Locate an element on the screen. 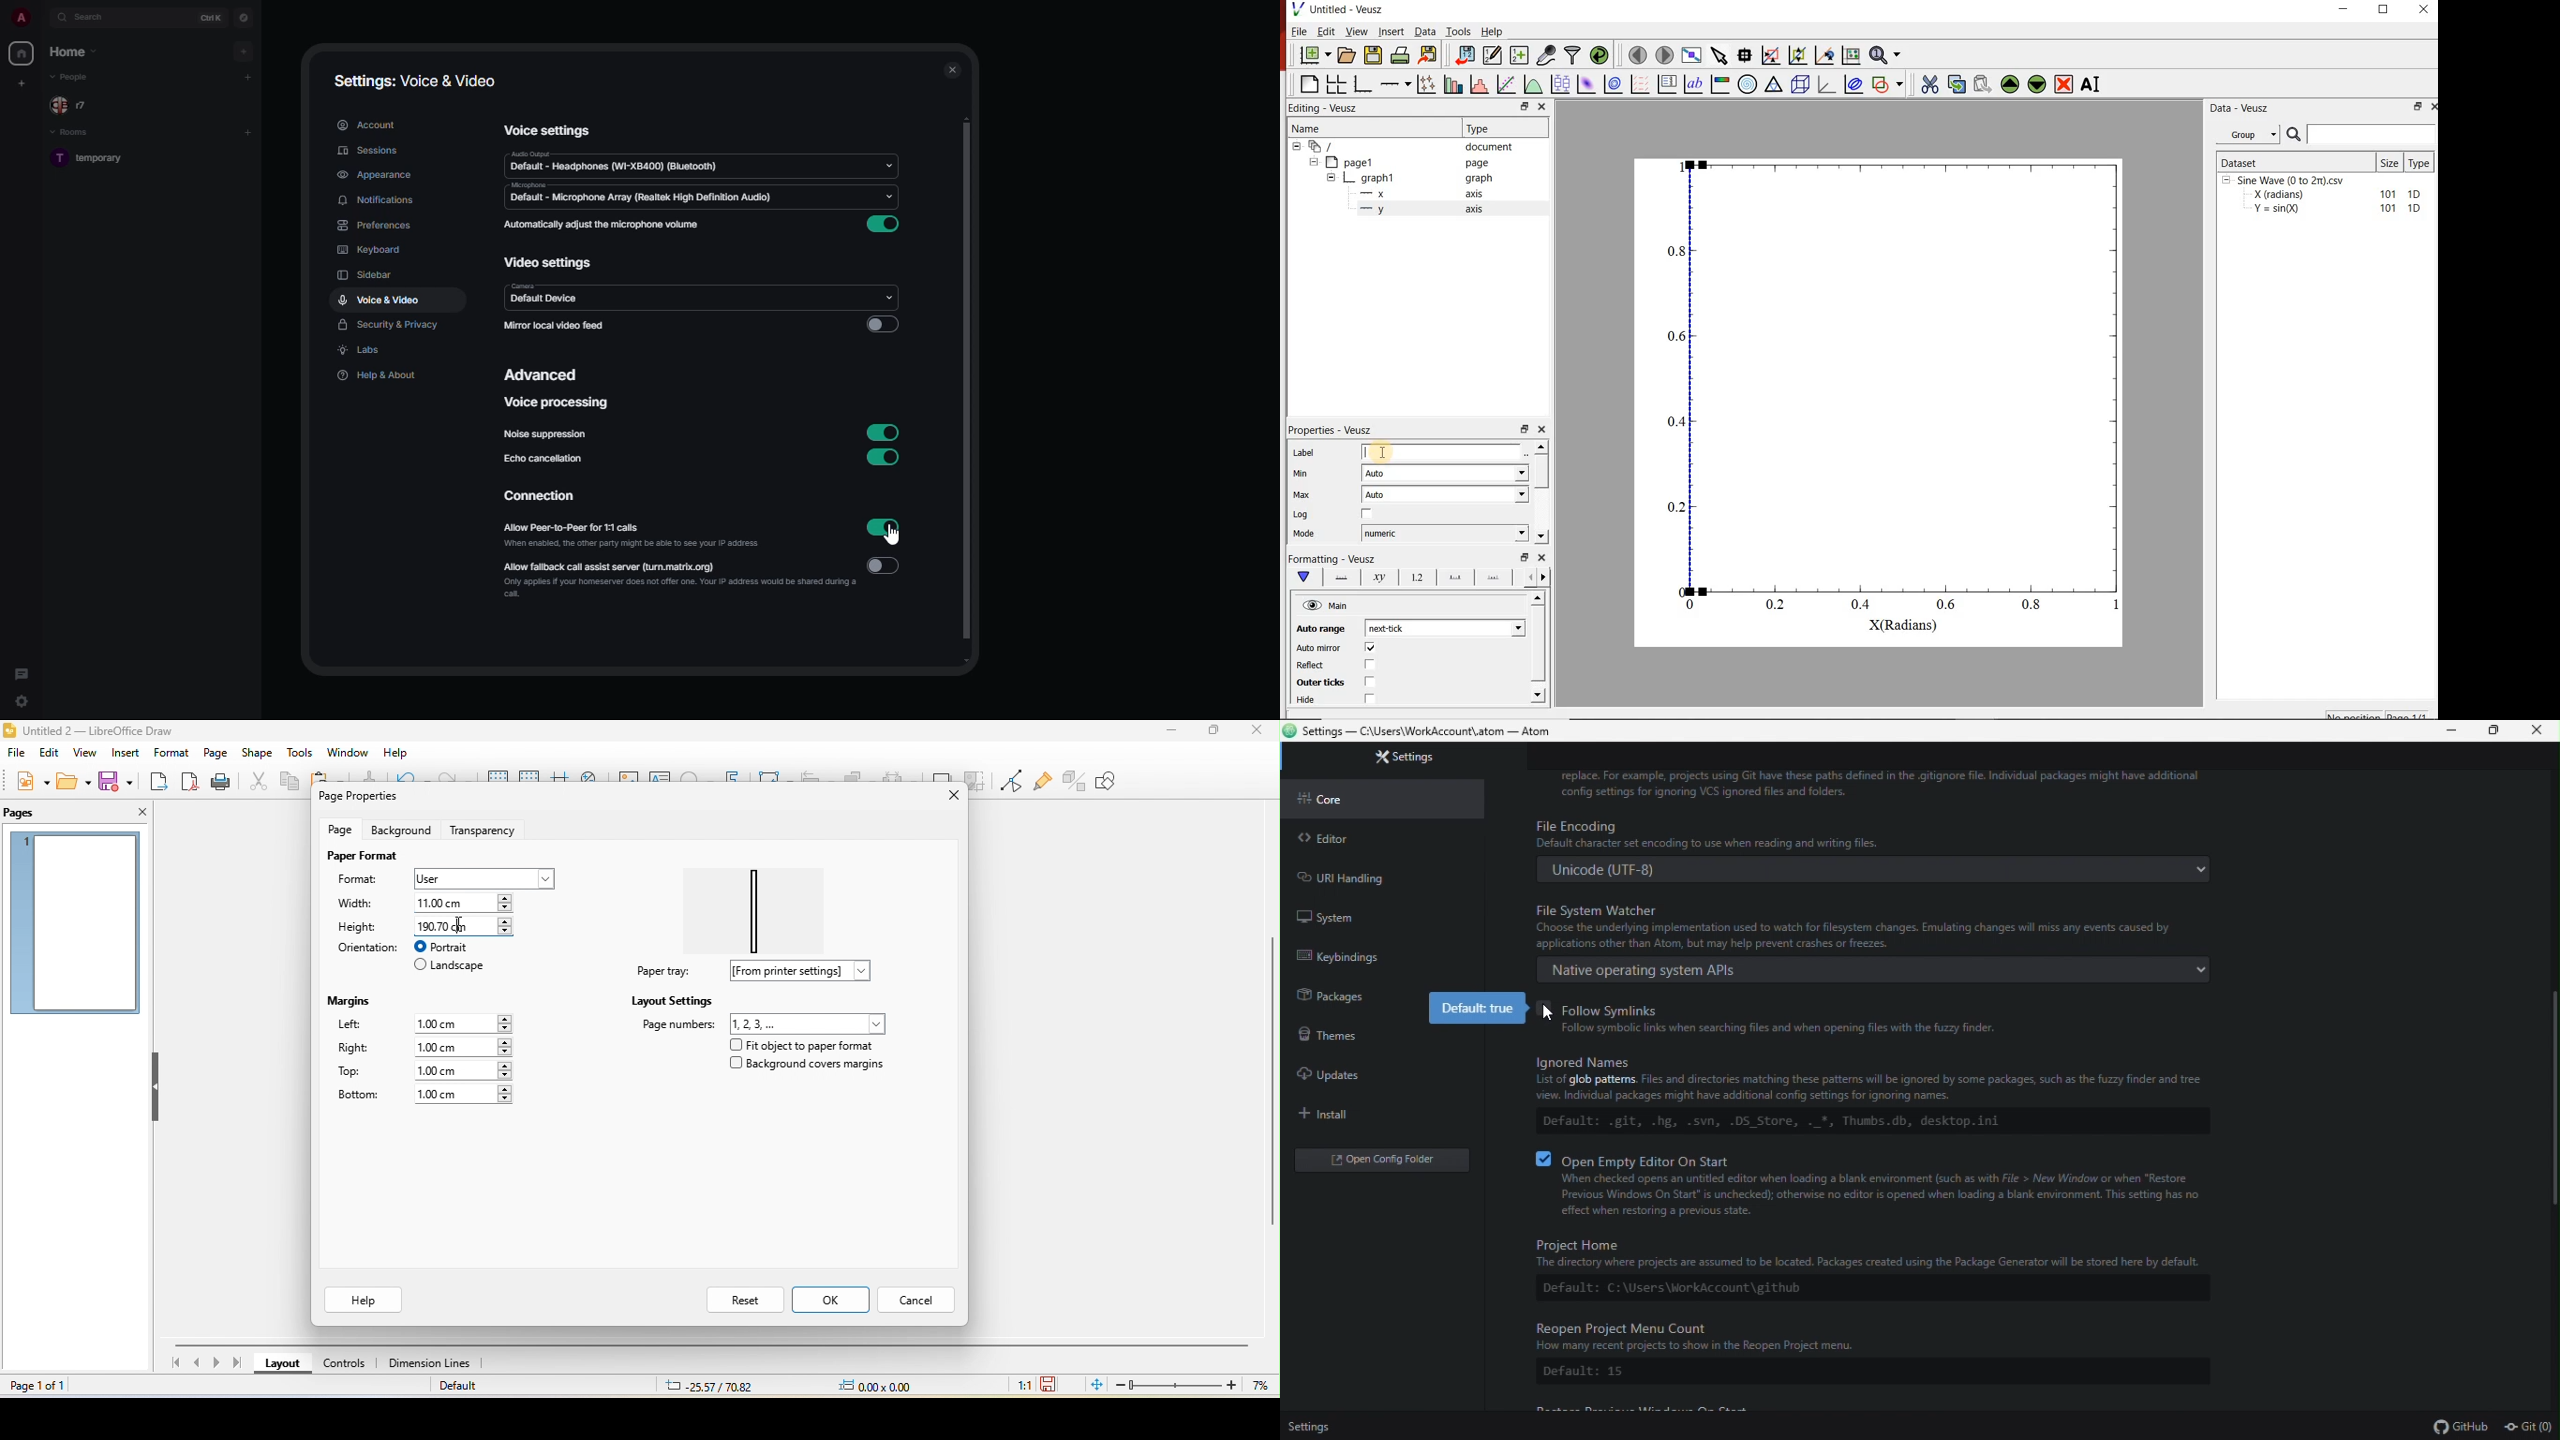 This screenshot has height=1456, width=2576. audio default is located at coordinates (616, 163).